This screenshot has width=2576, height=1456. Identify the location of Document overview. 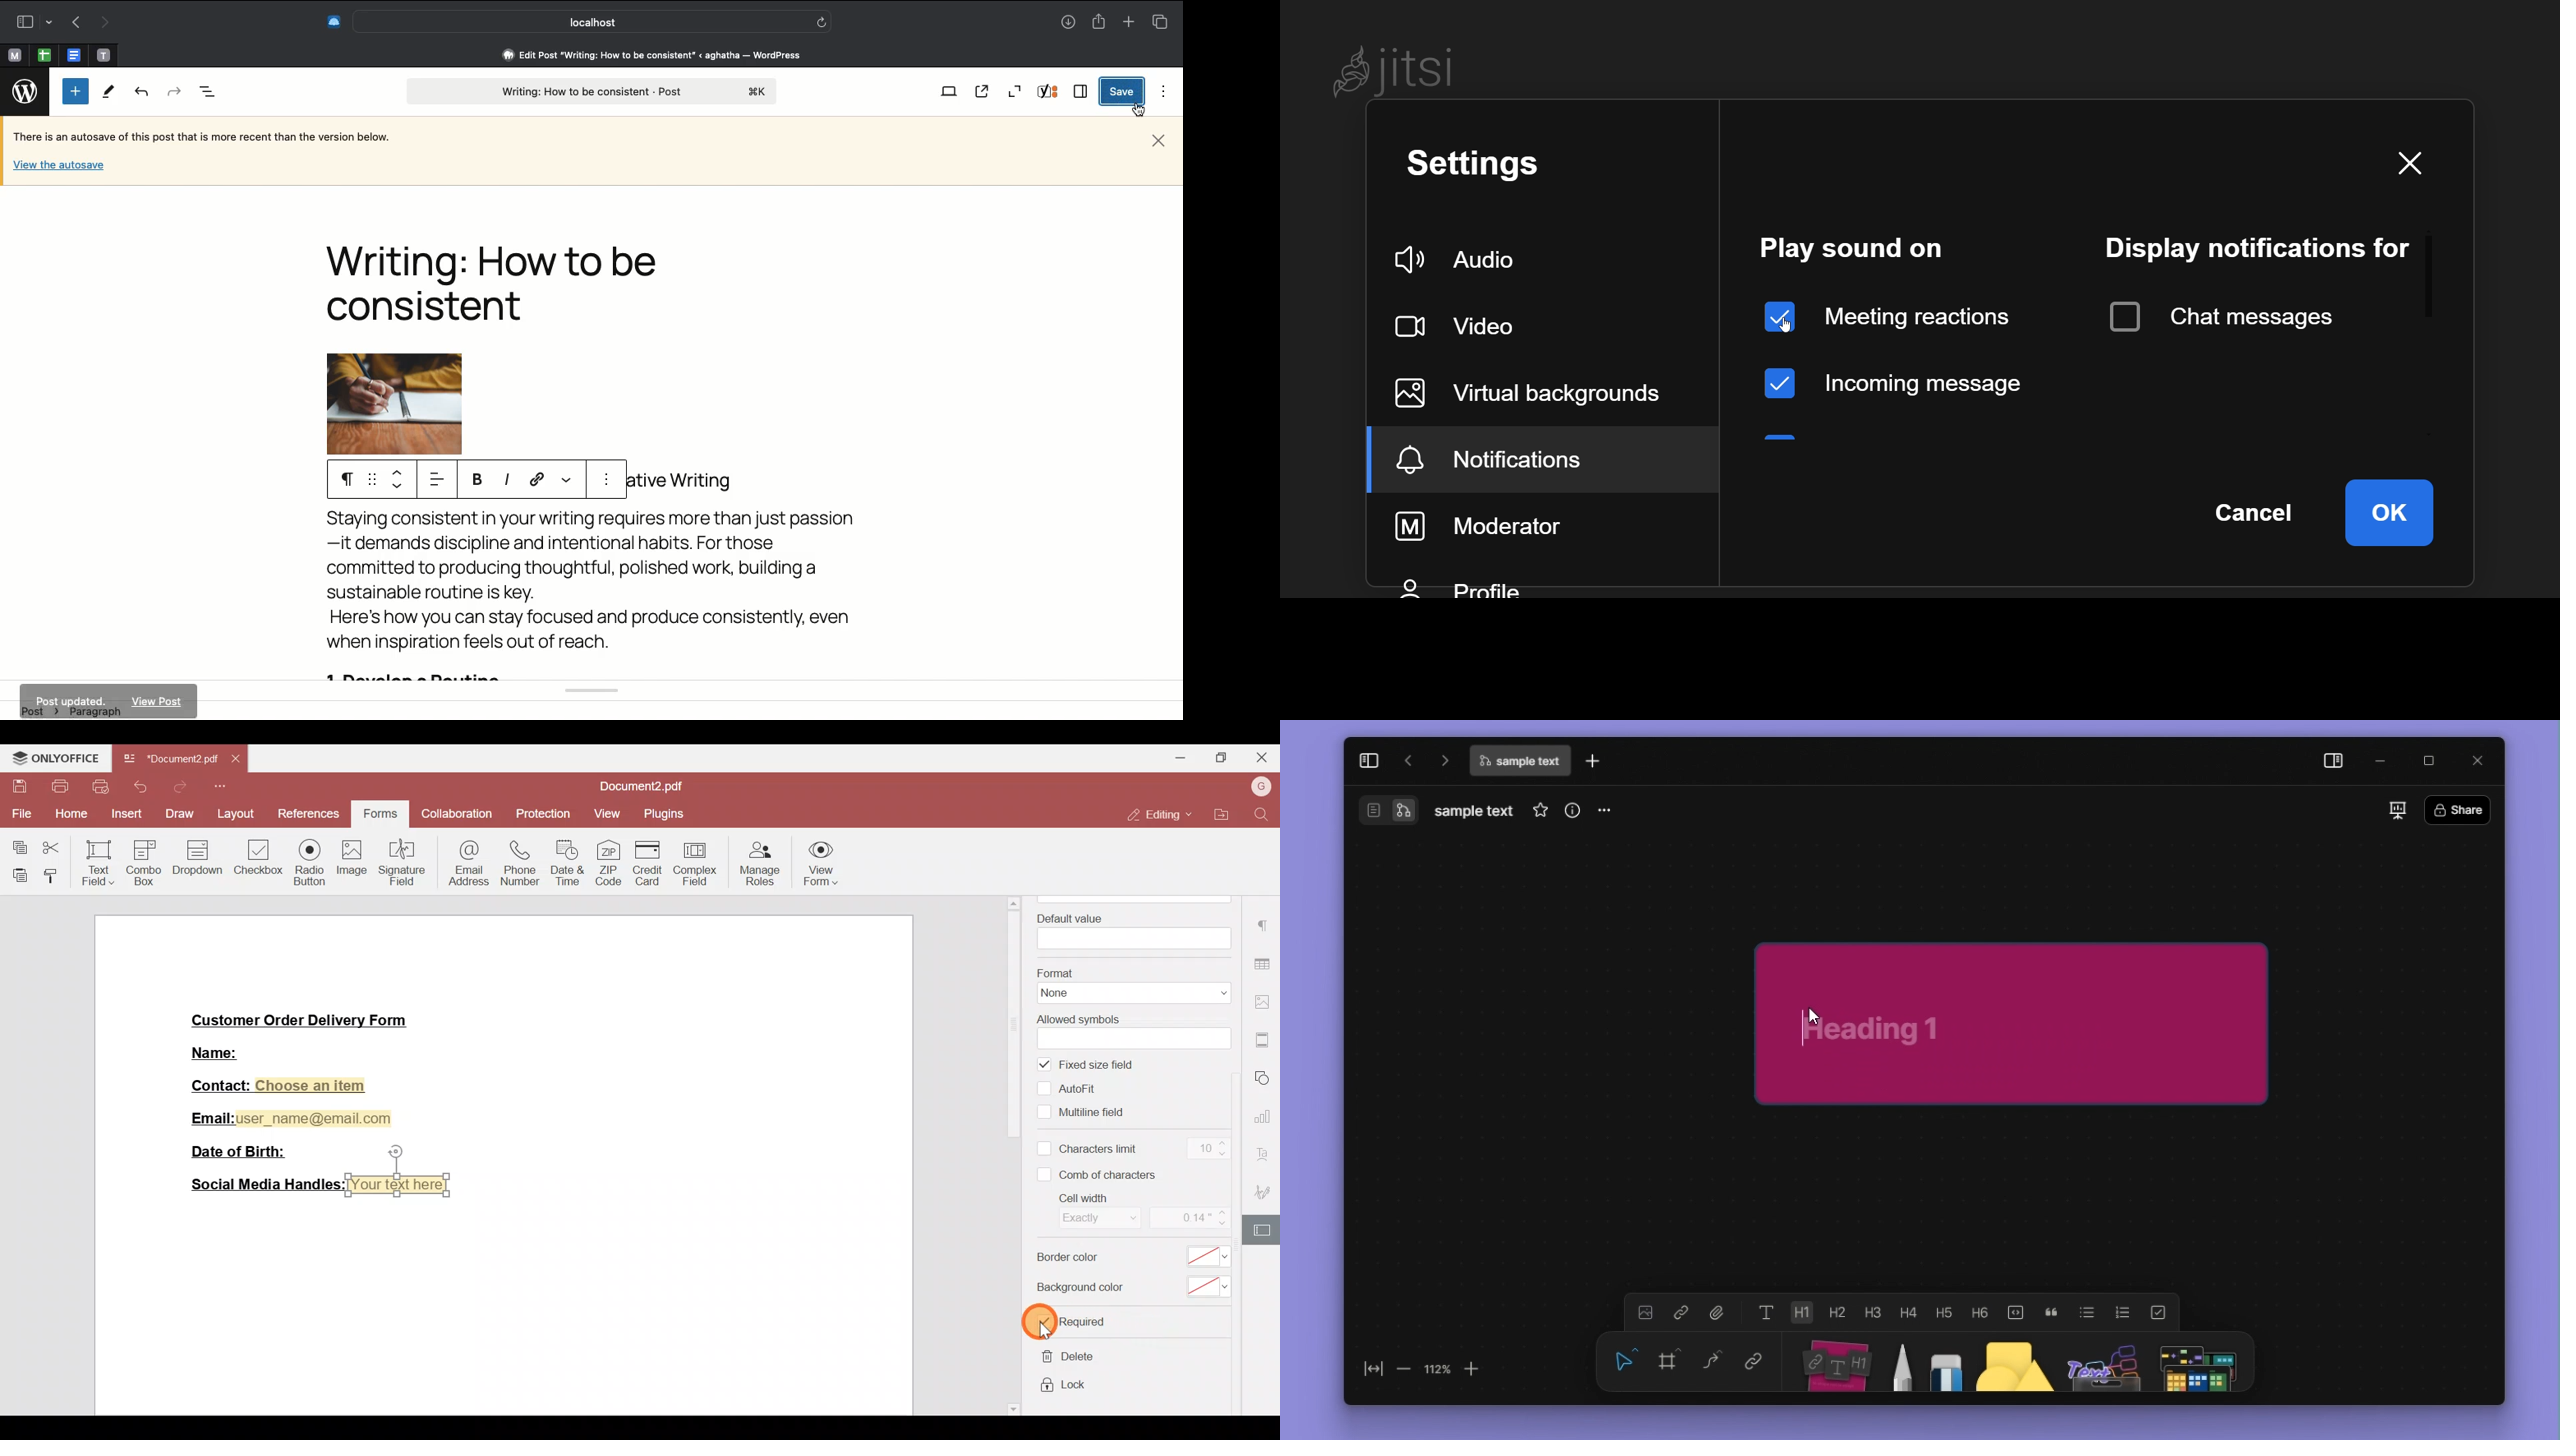
(208, 93).